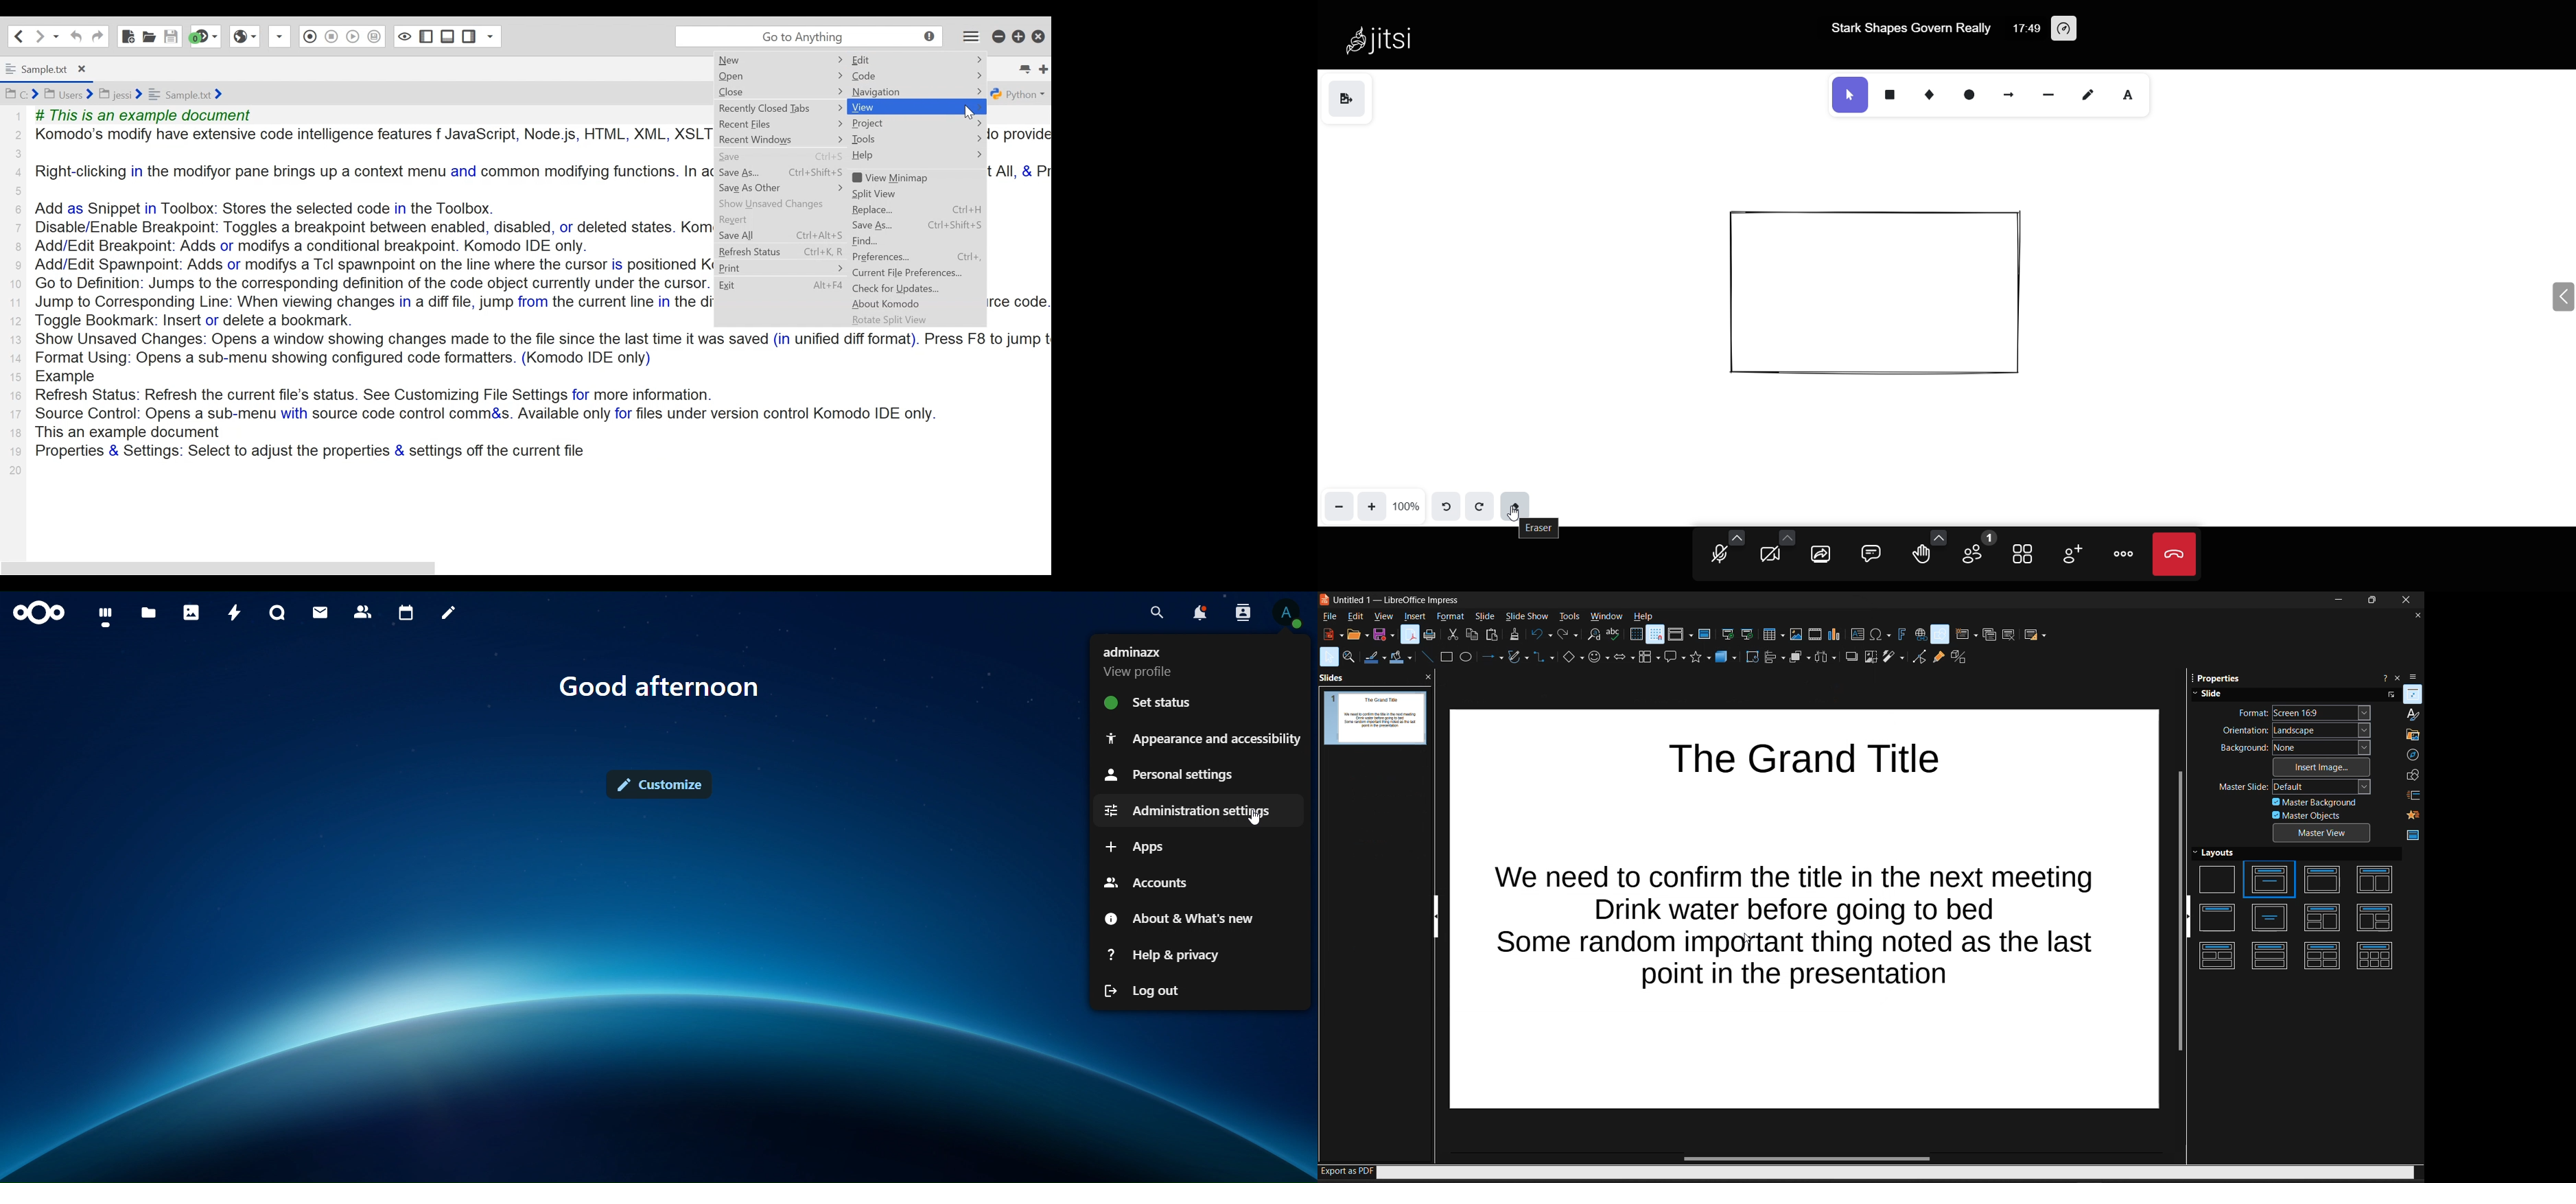  Describe the element at coordinates (1752, 655) in the screenshot. I see `rotate` at that location.